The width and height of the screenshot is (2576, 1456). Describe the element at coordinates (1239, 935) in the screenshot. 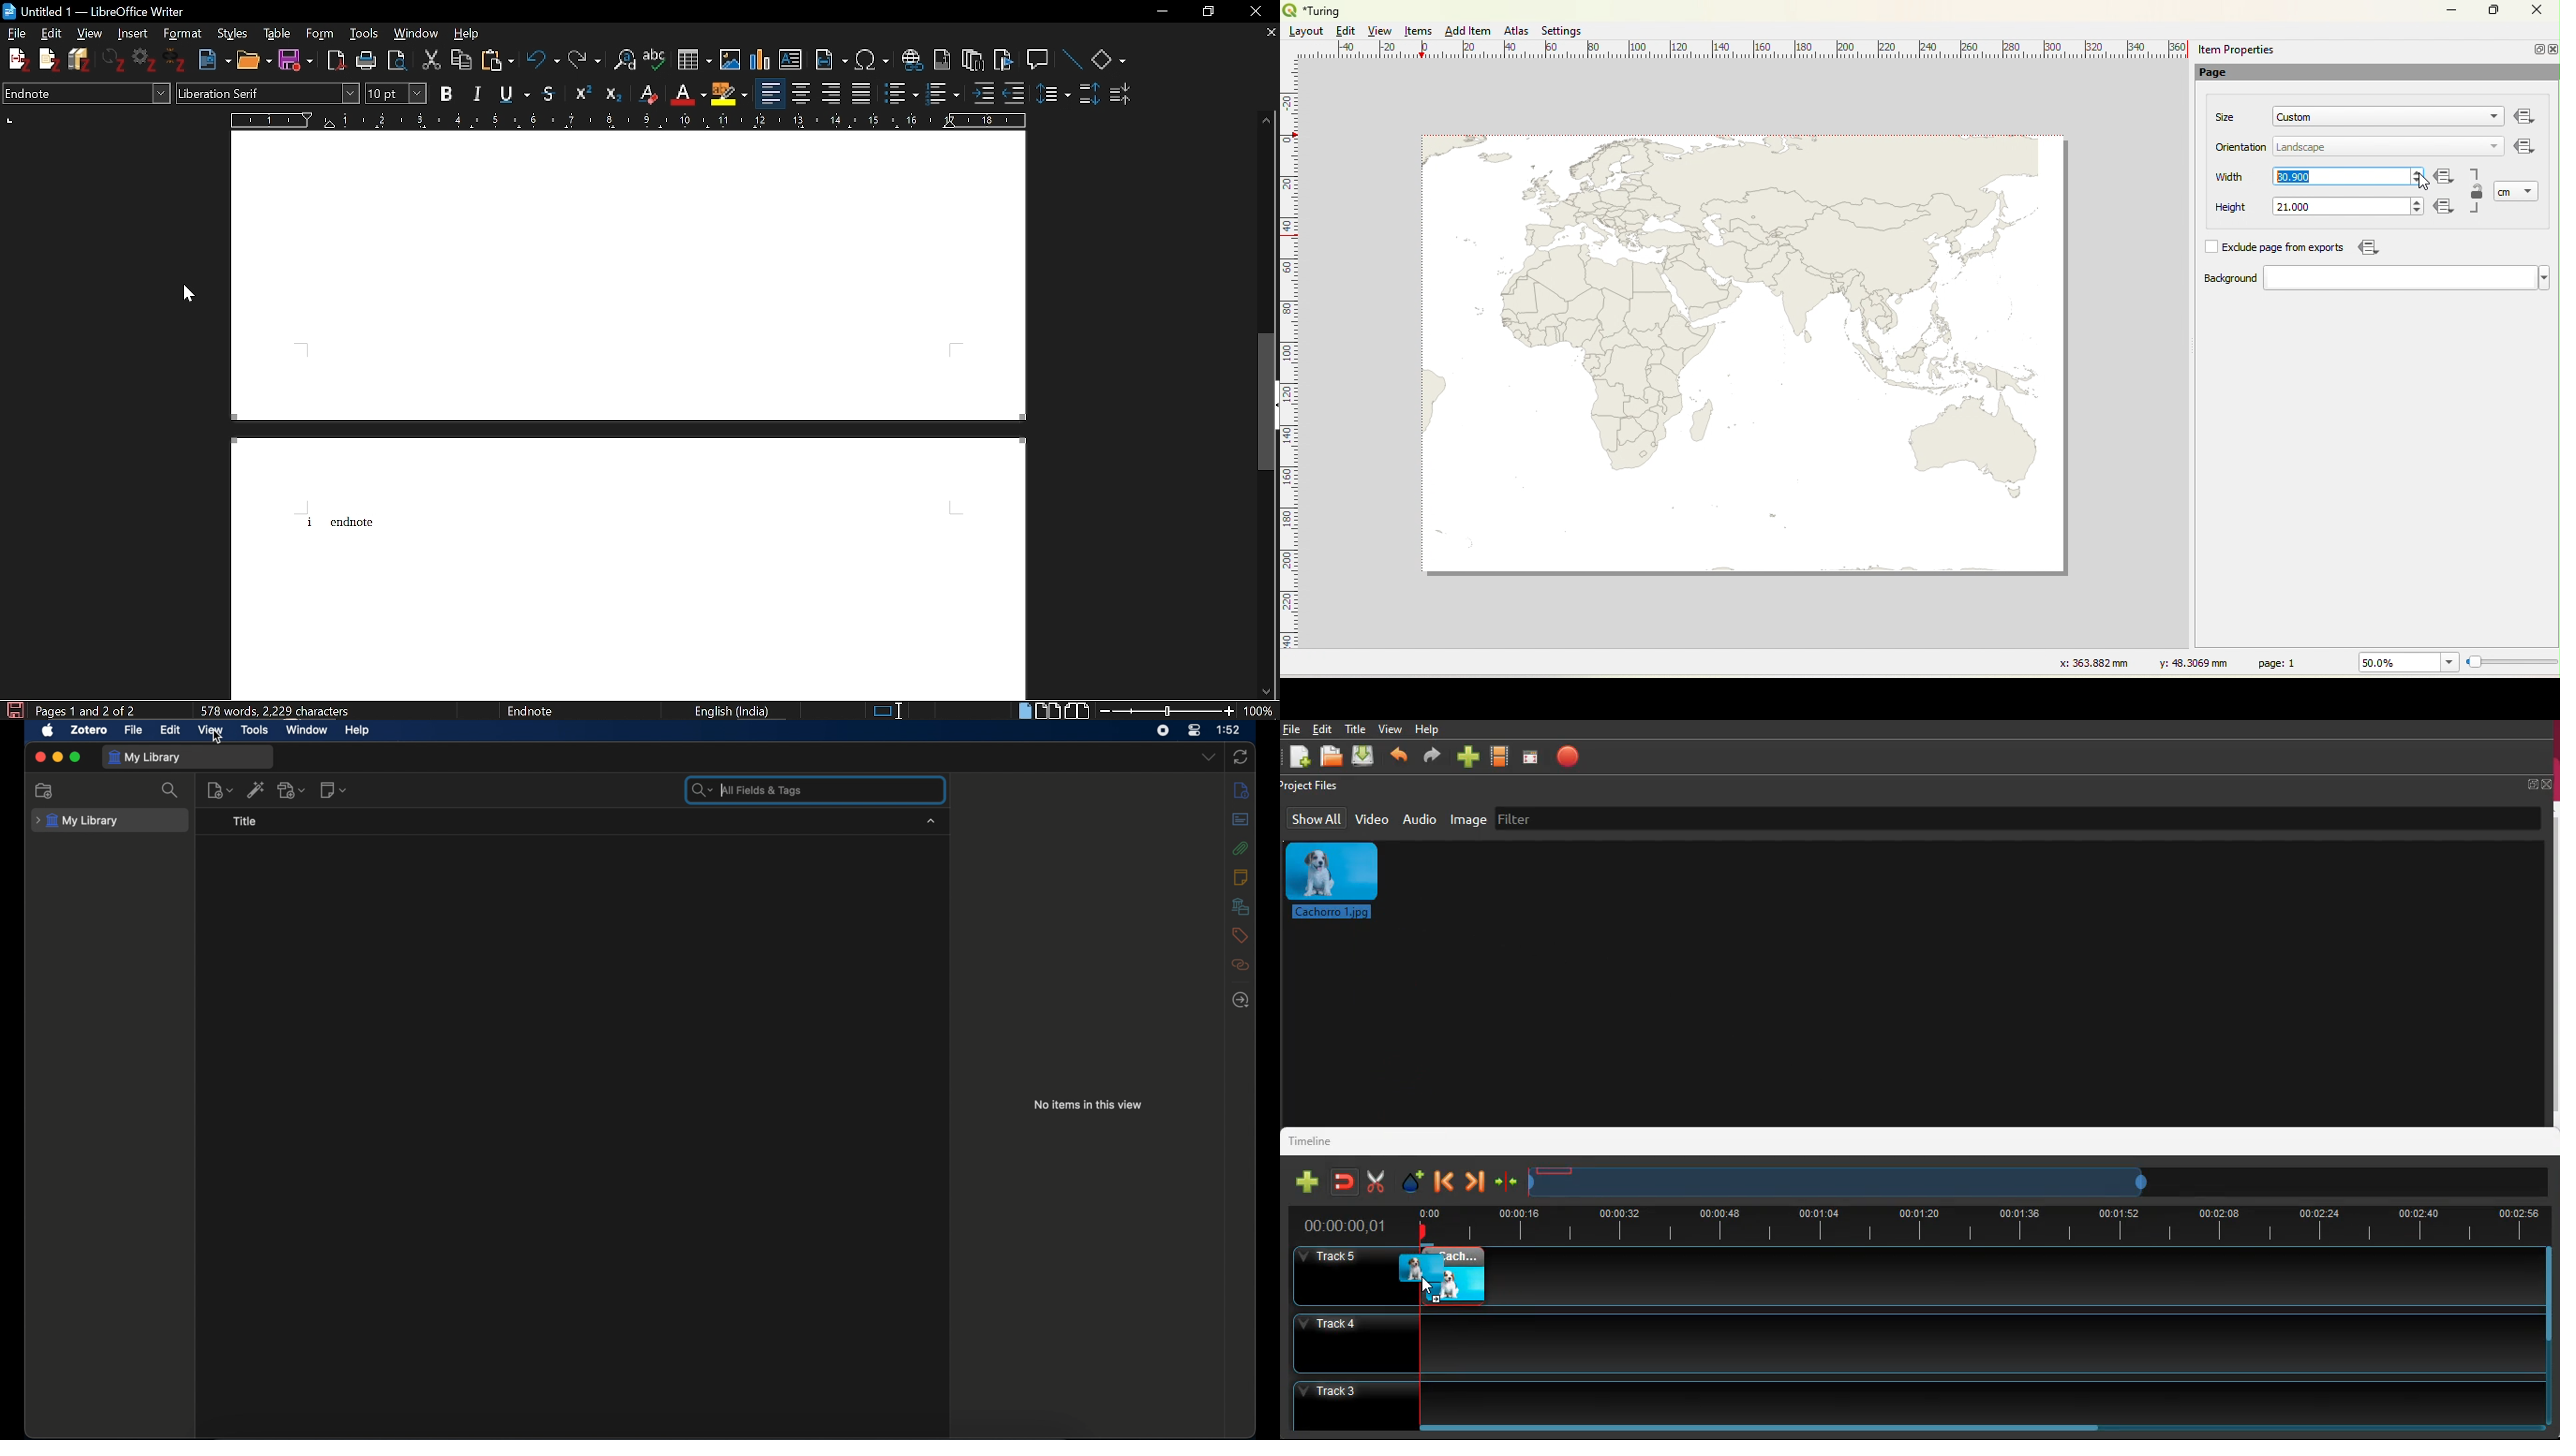

I see `tags` at that location.